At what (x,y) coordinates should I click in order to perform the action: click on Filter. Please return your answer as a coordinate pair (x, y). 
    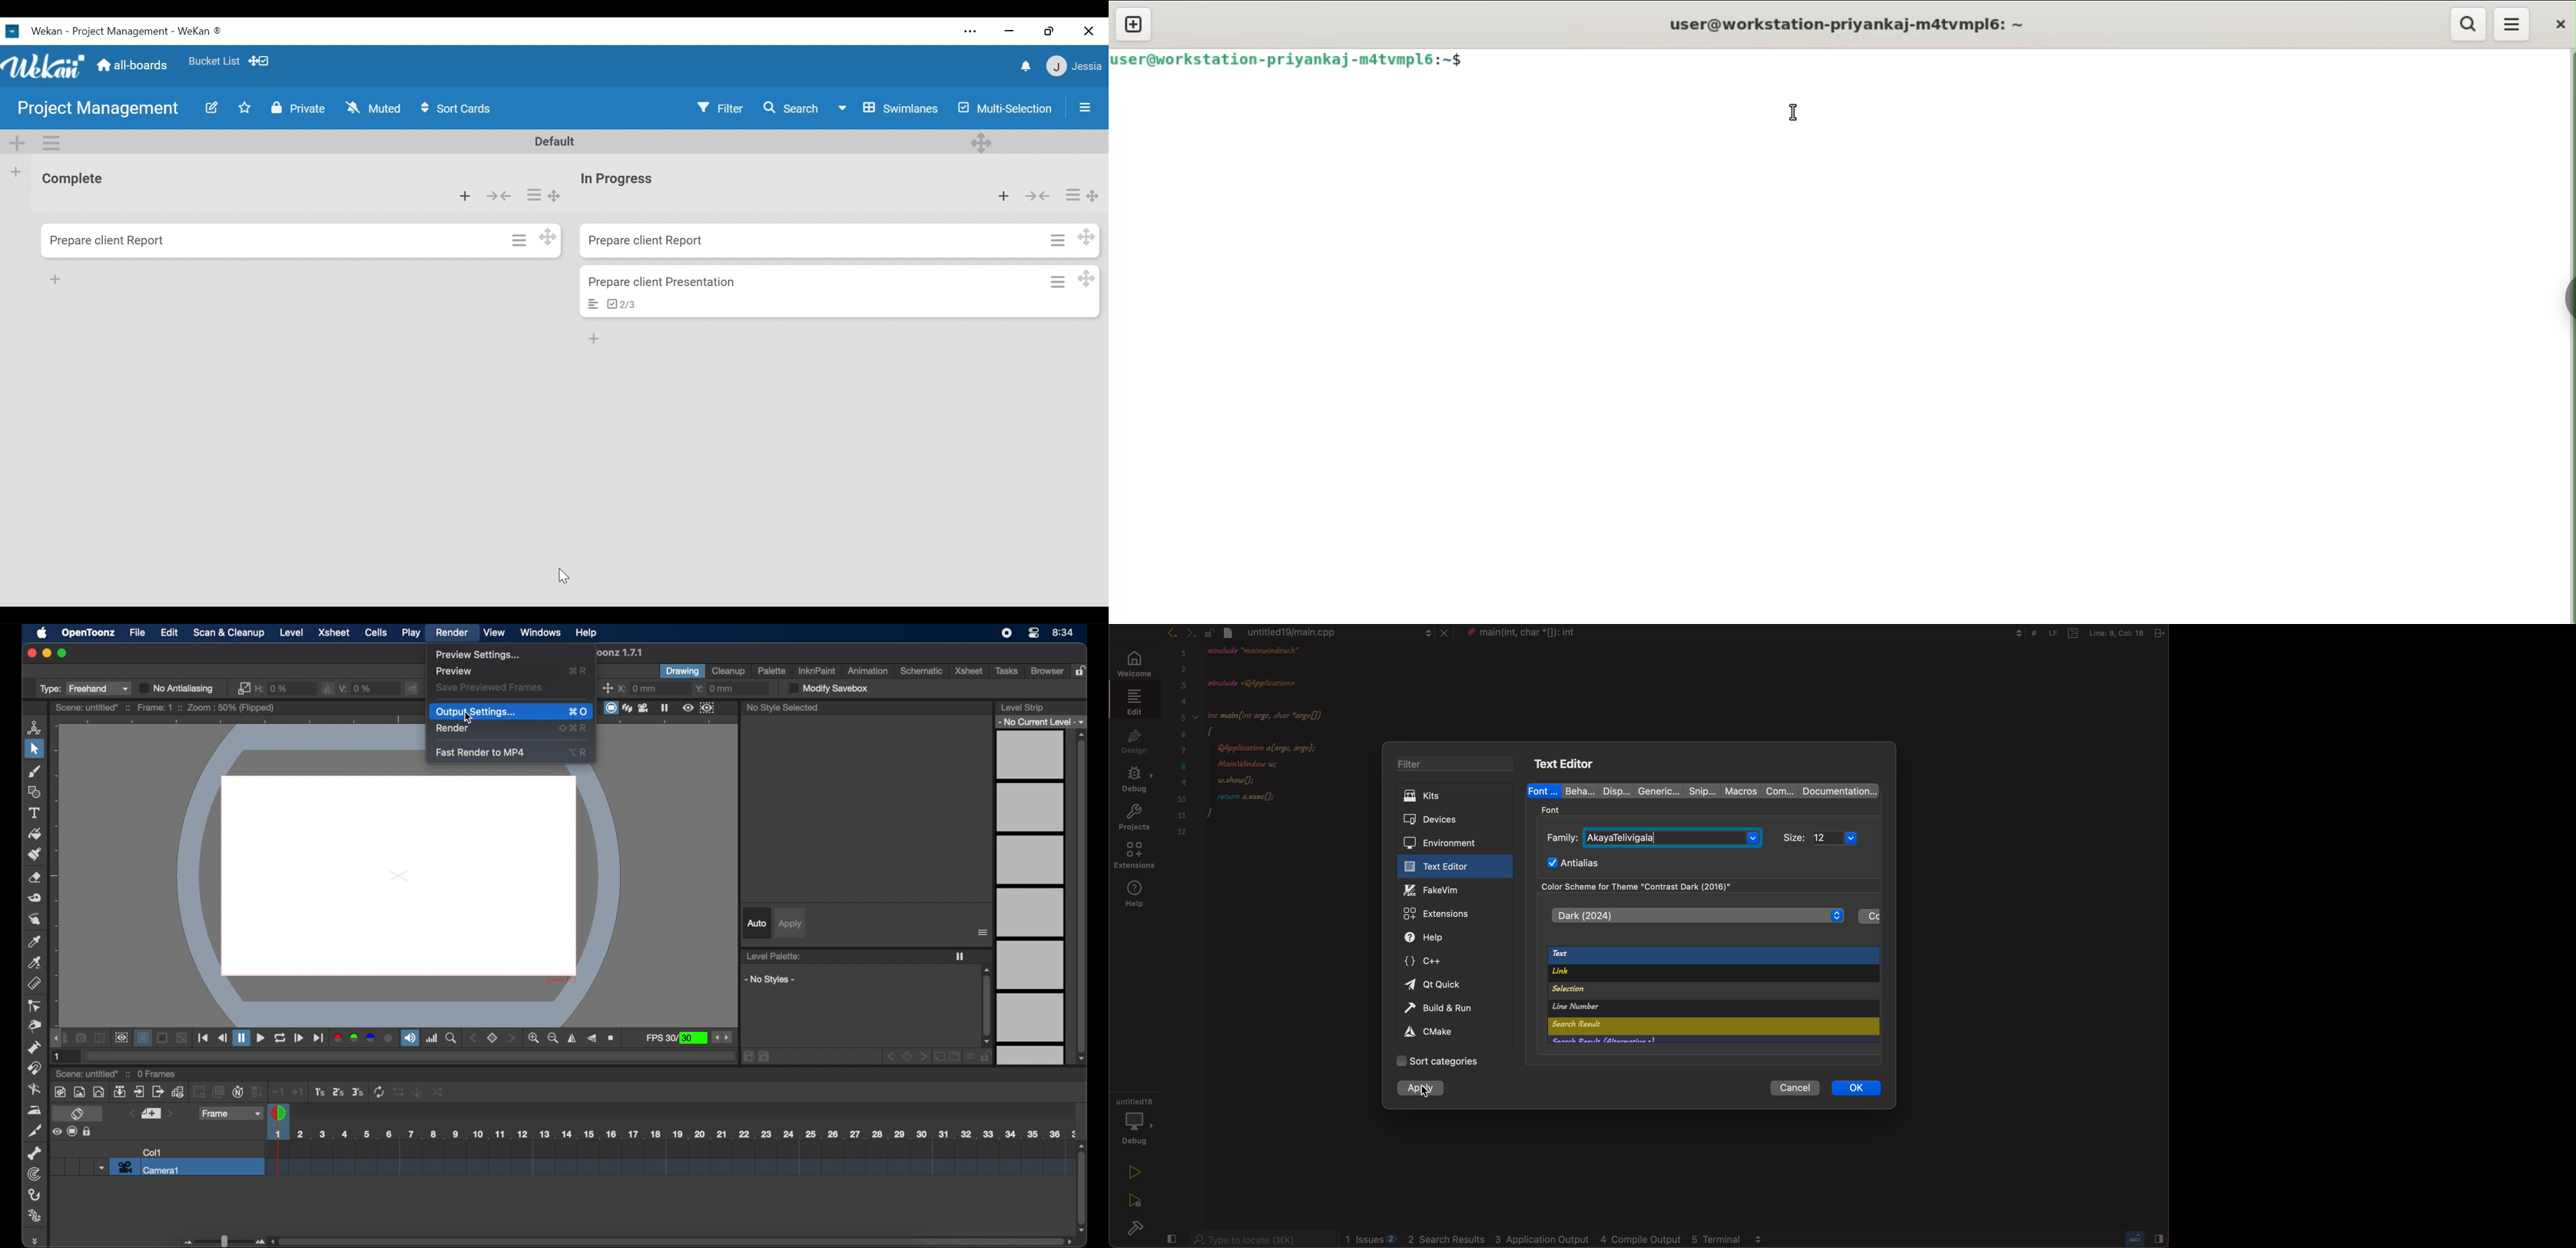
    Looking at the image, I should click on (719, 109).